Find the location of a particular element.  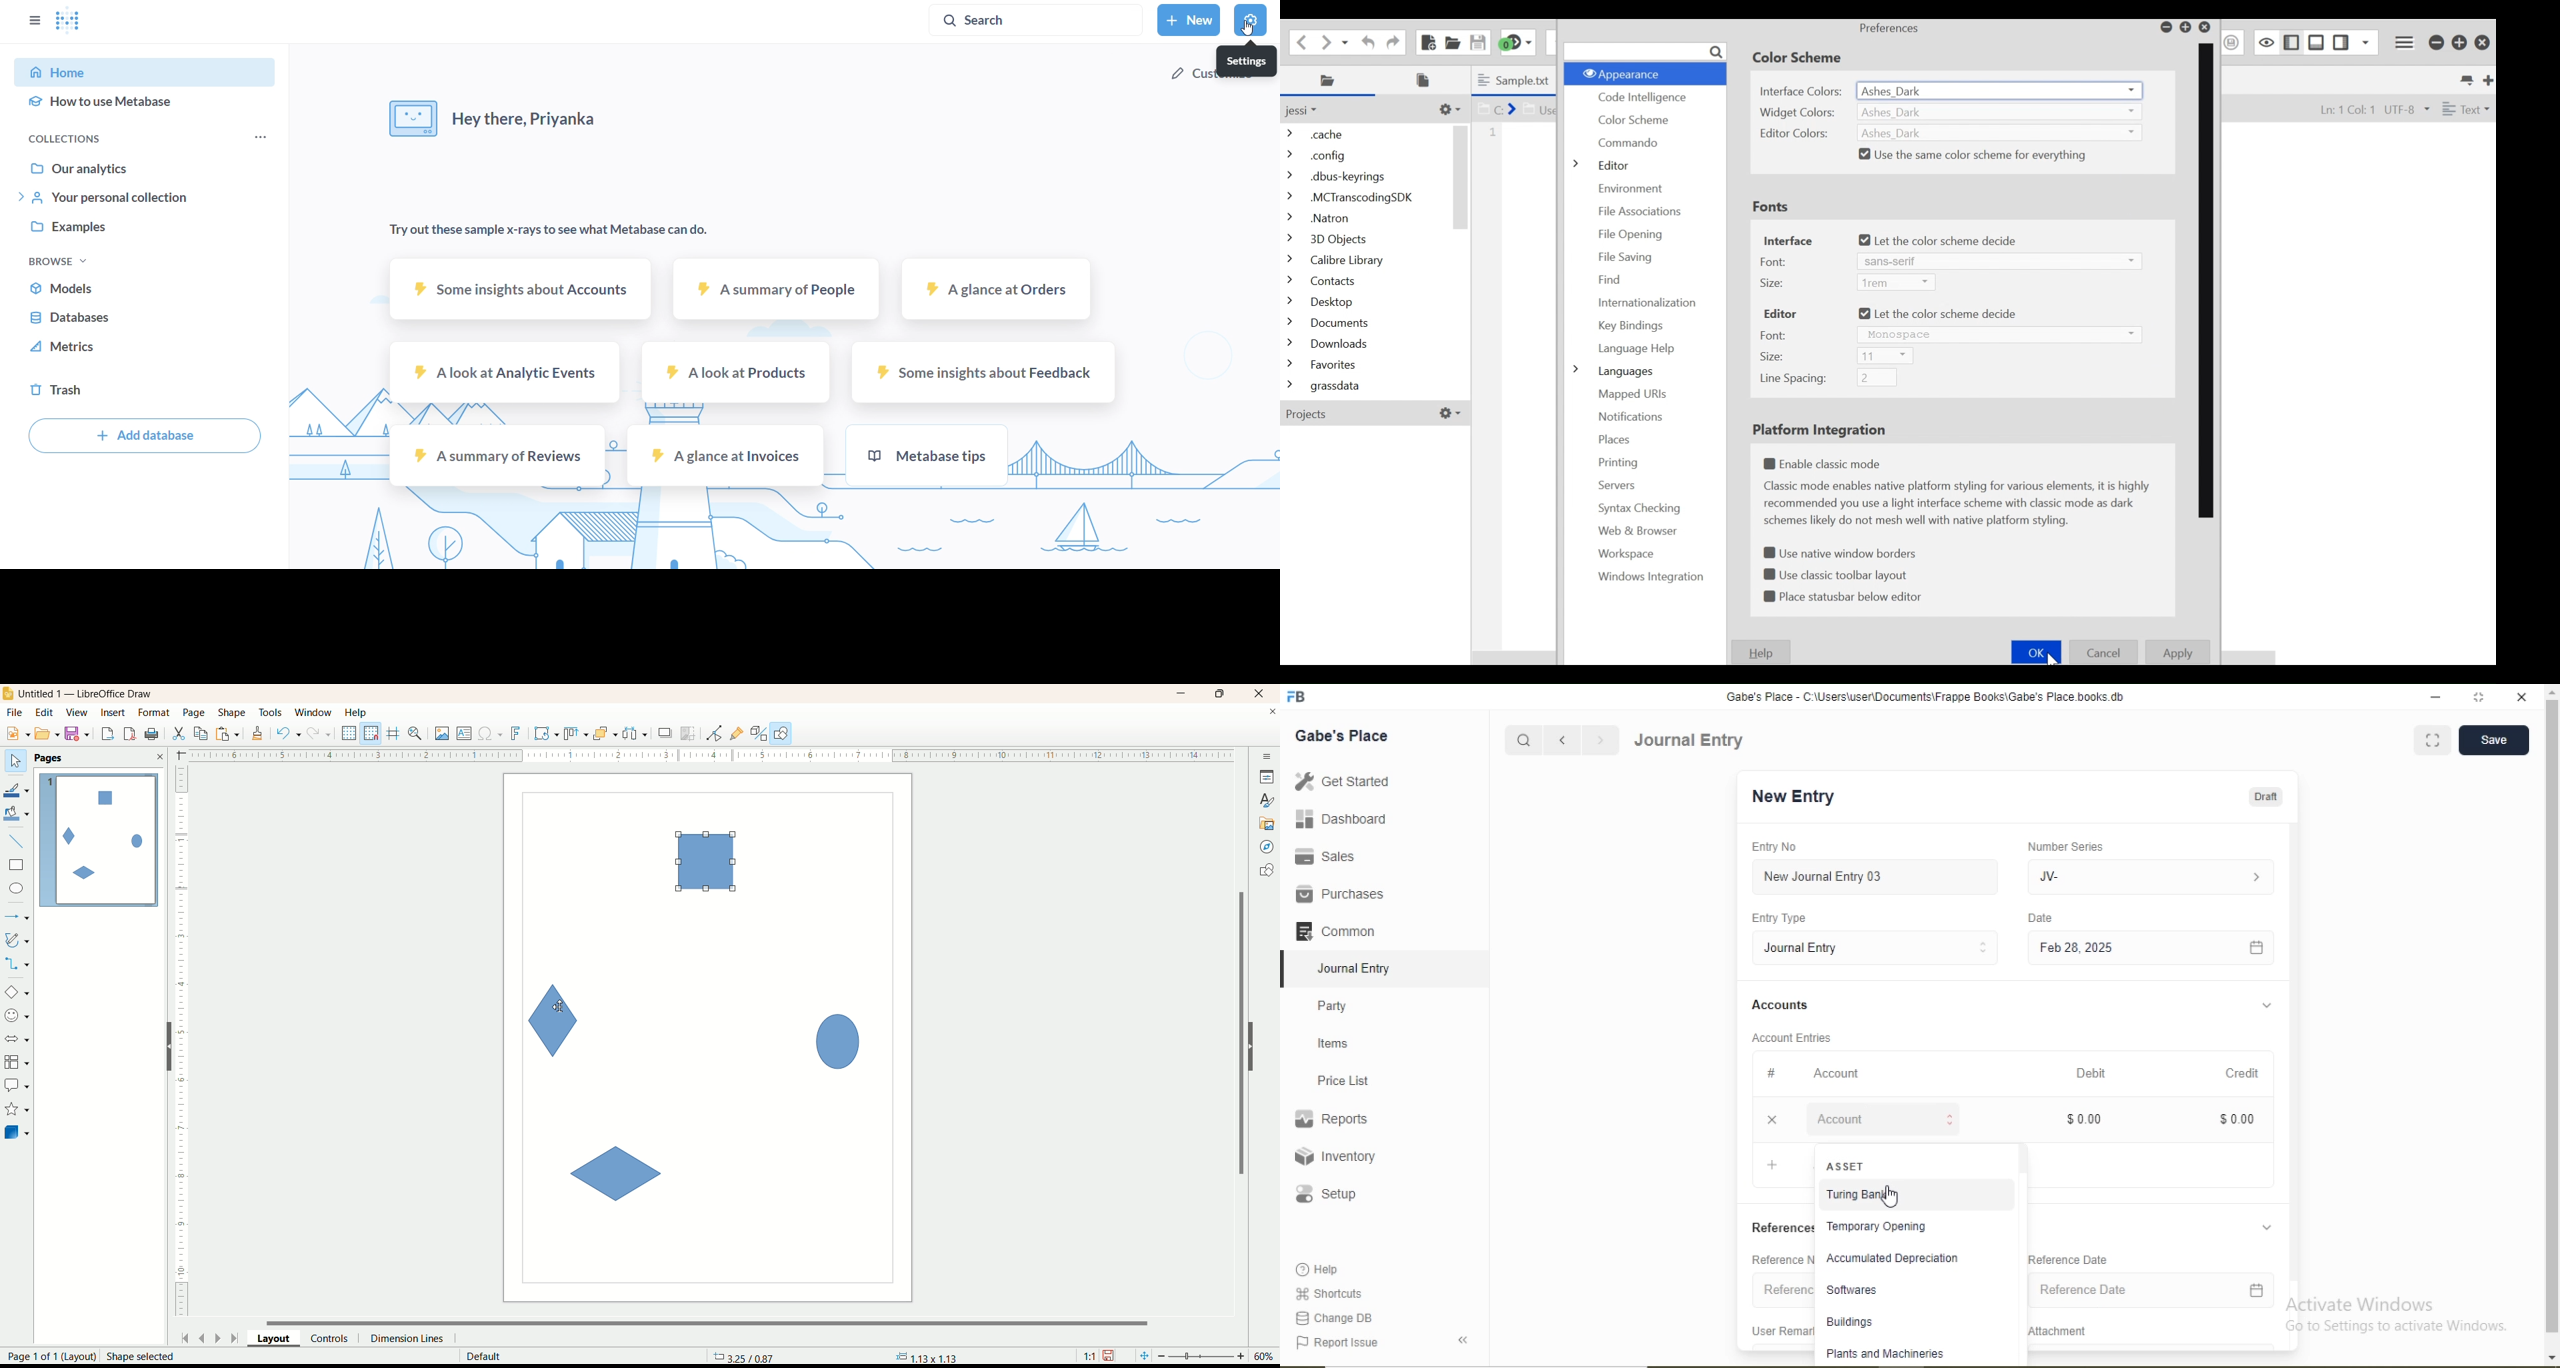

anchor point is located at coordinates (925, 1357).